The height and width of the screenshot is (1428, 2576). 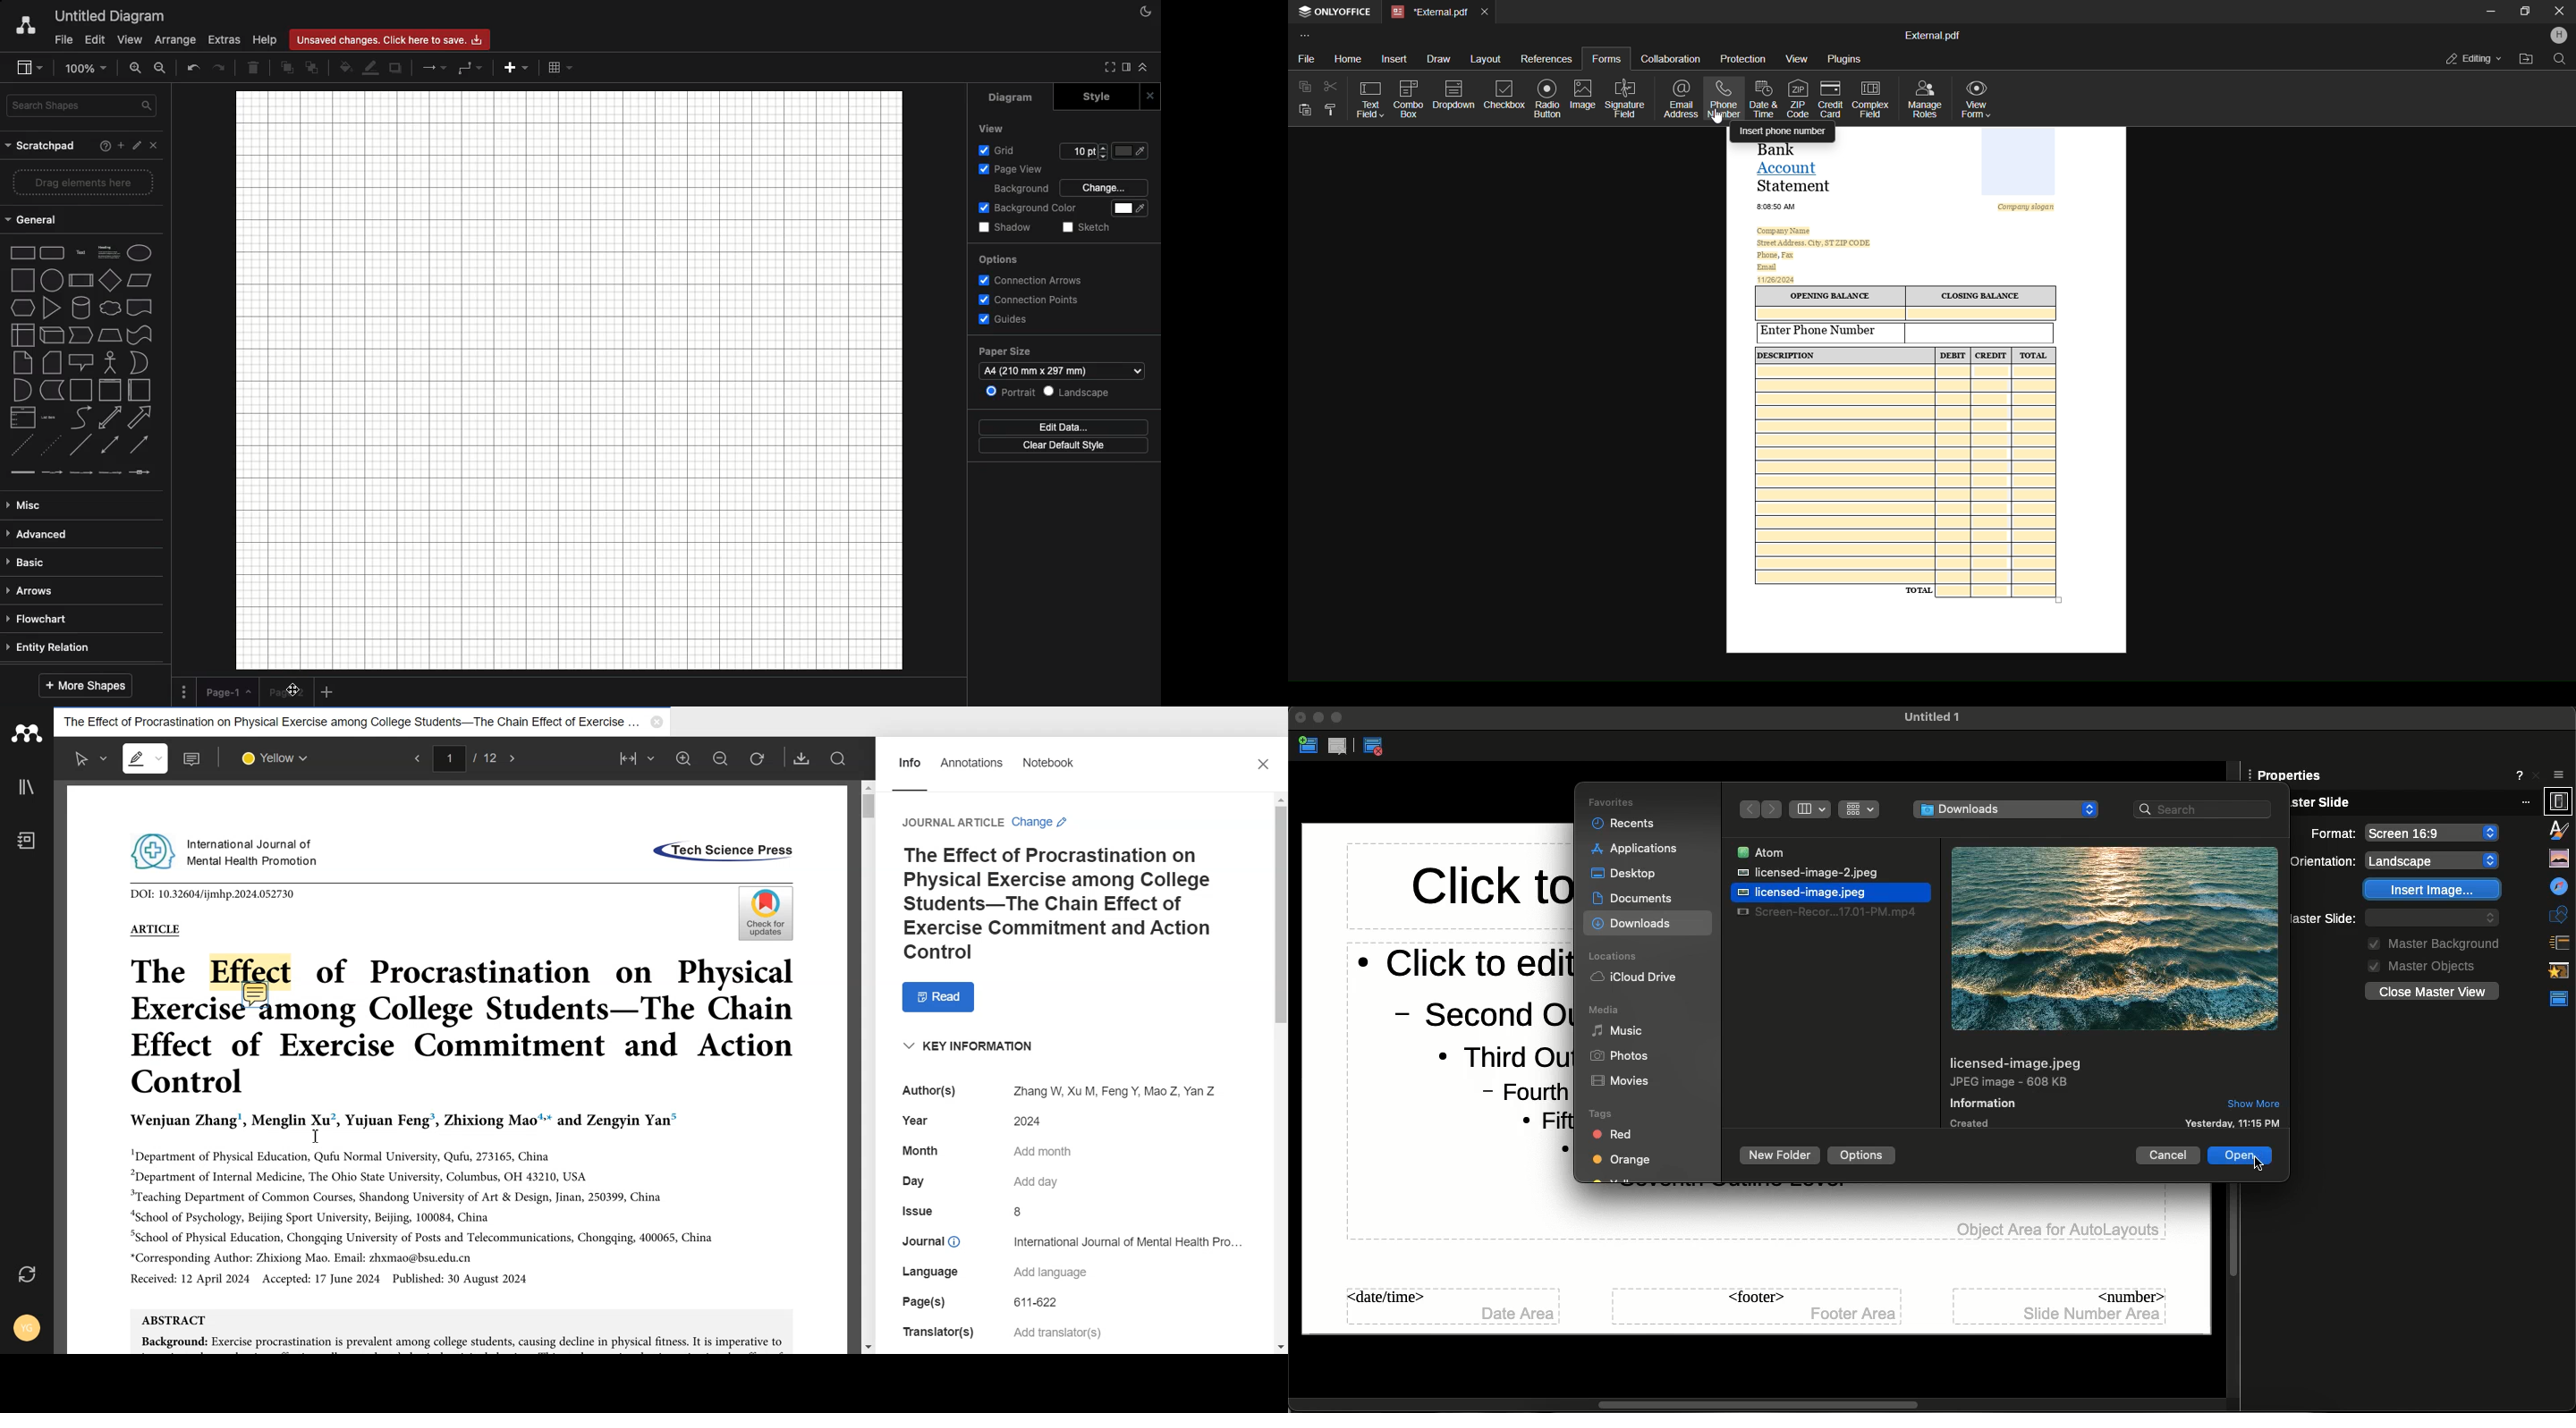 What do you see at coordinates (1061, 371) in the screenshot?
I see `a4 (210 mmx297 mm) ` at bounding box center [1061, 371].